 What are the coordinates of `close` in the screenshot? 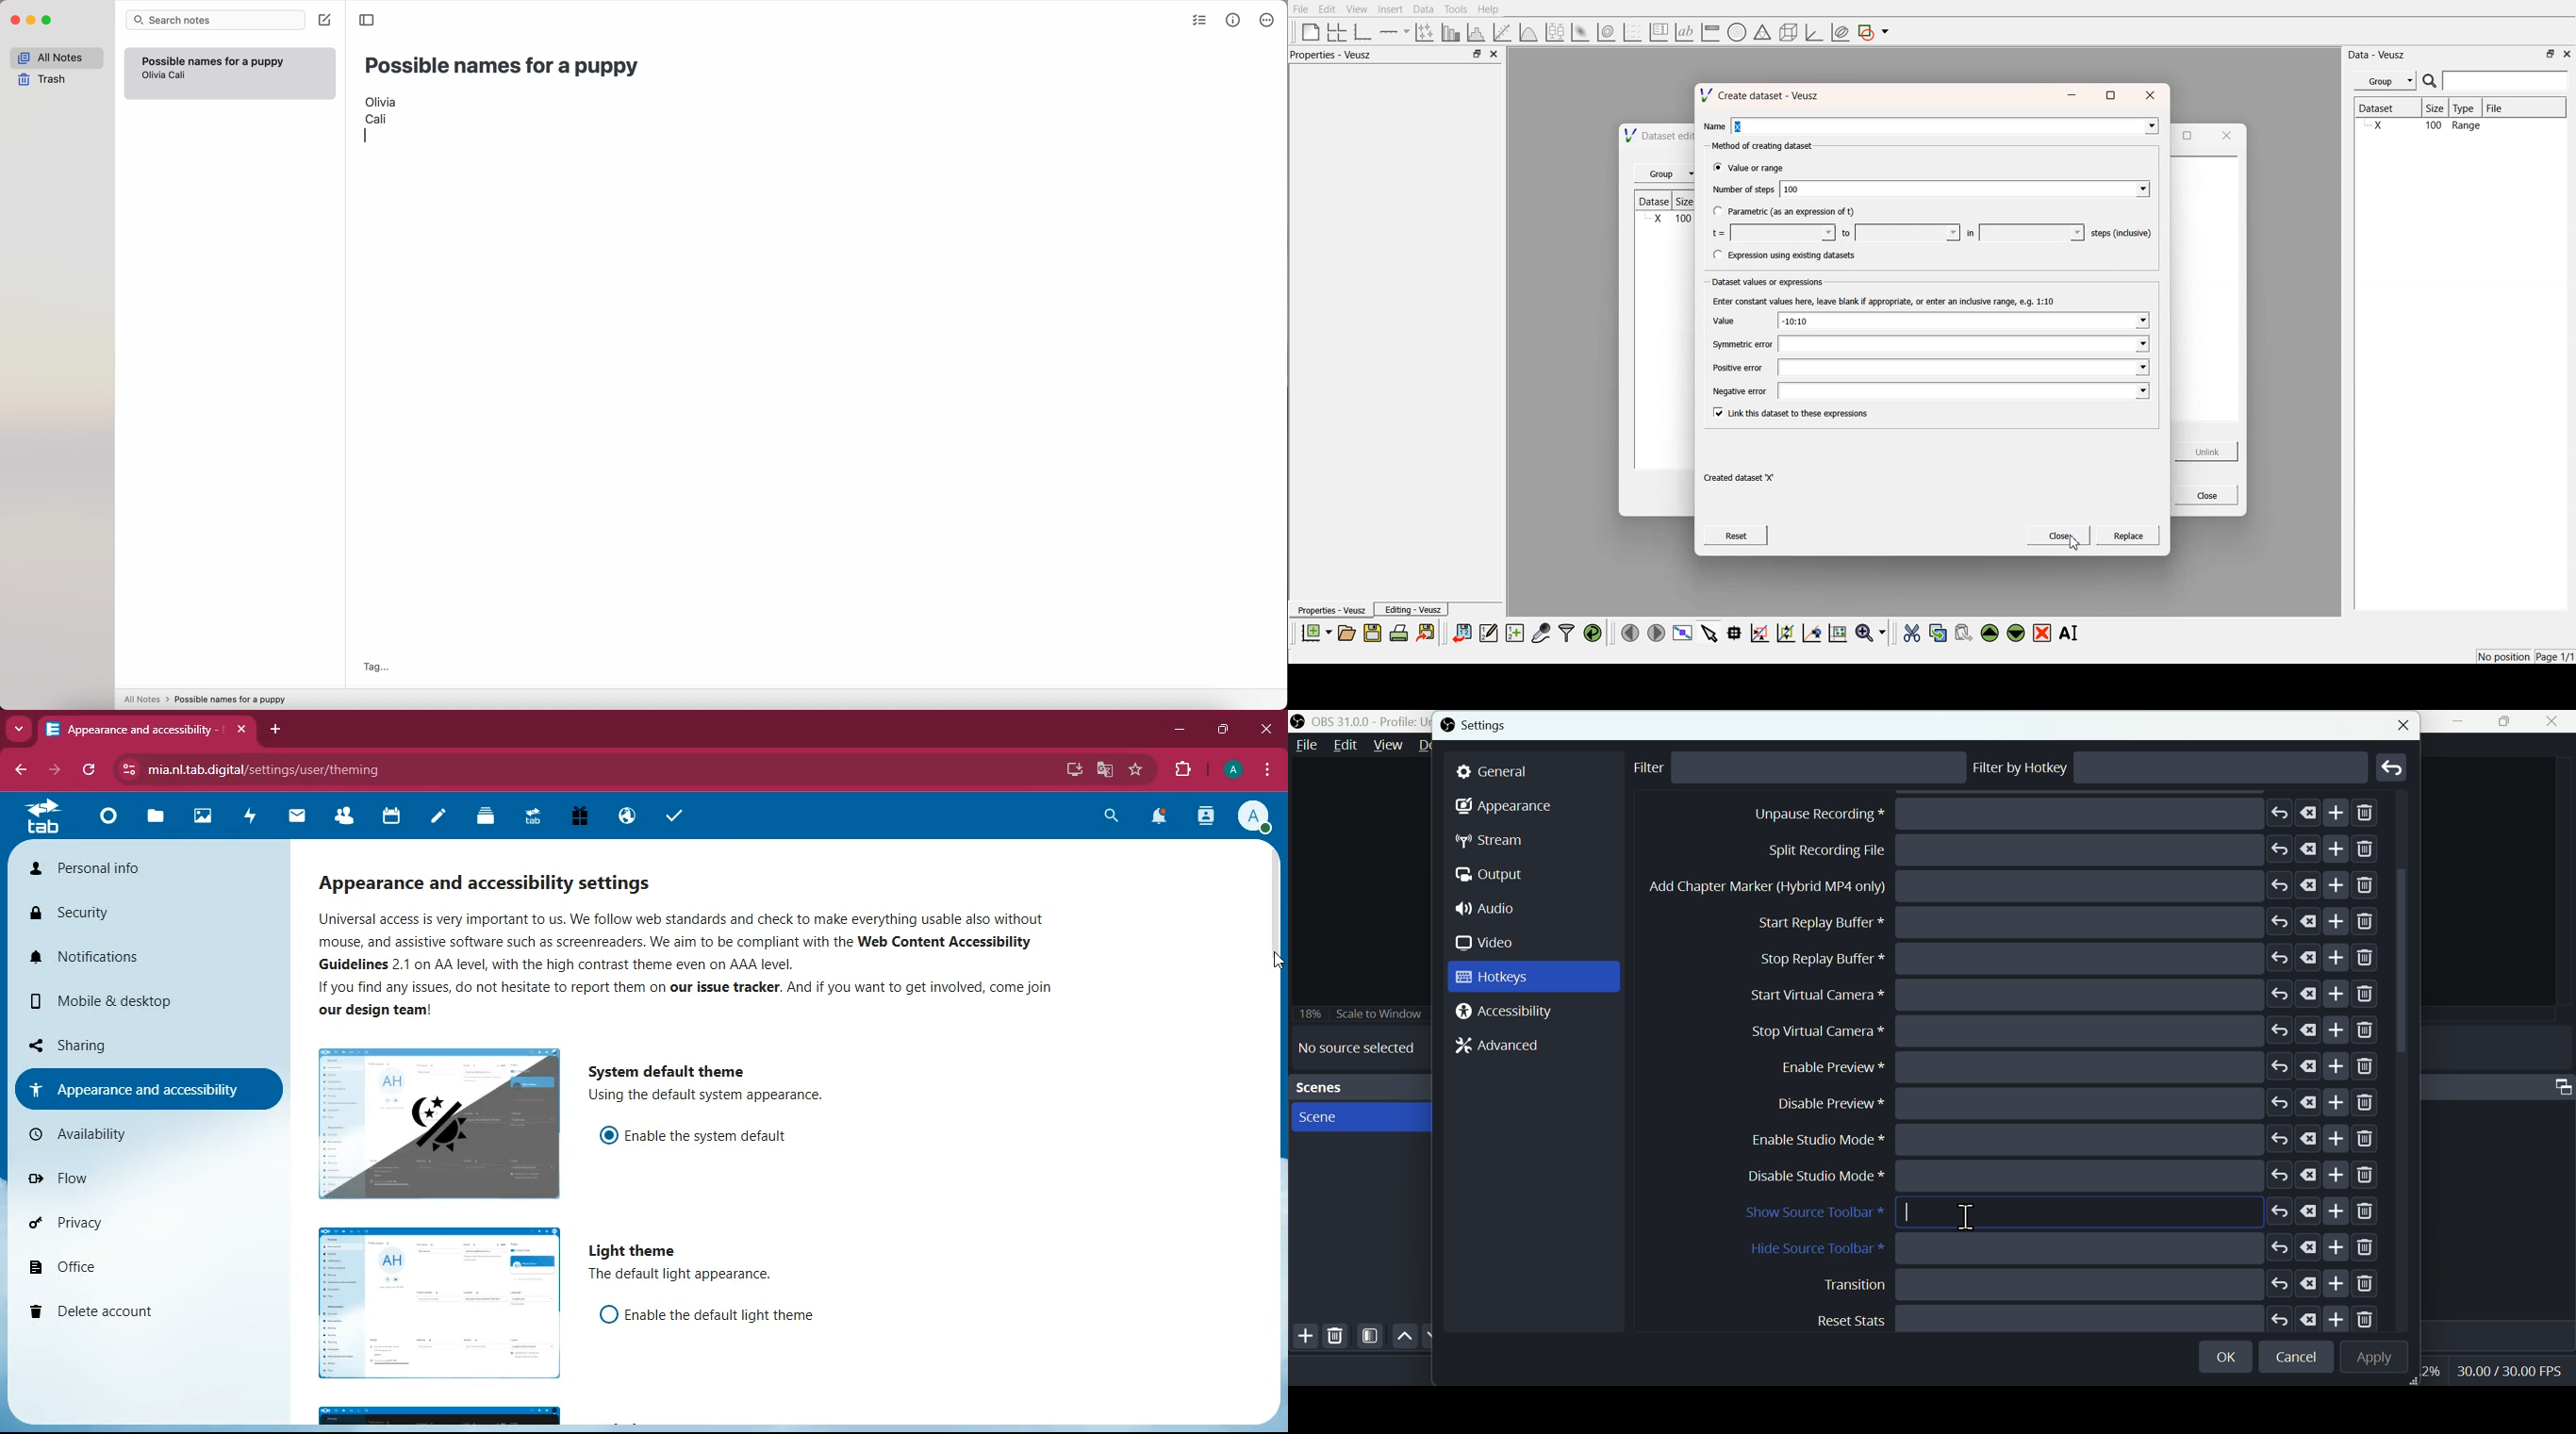 It's located at (1267, 730).